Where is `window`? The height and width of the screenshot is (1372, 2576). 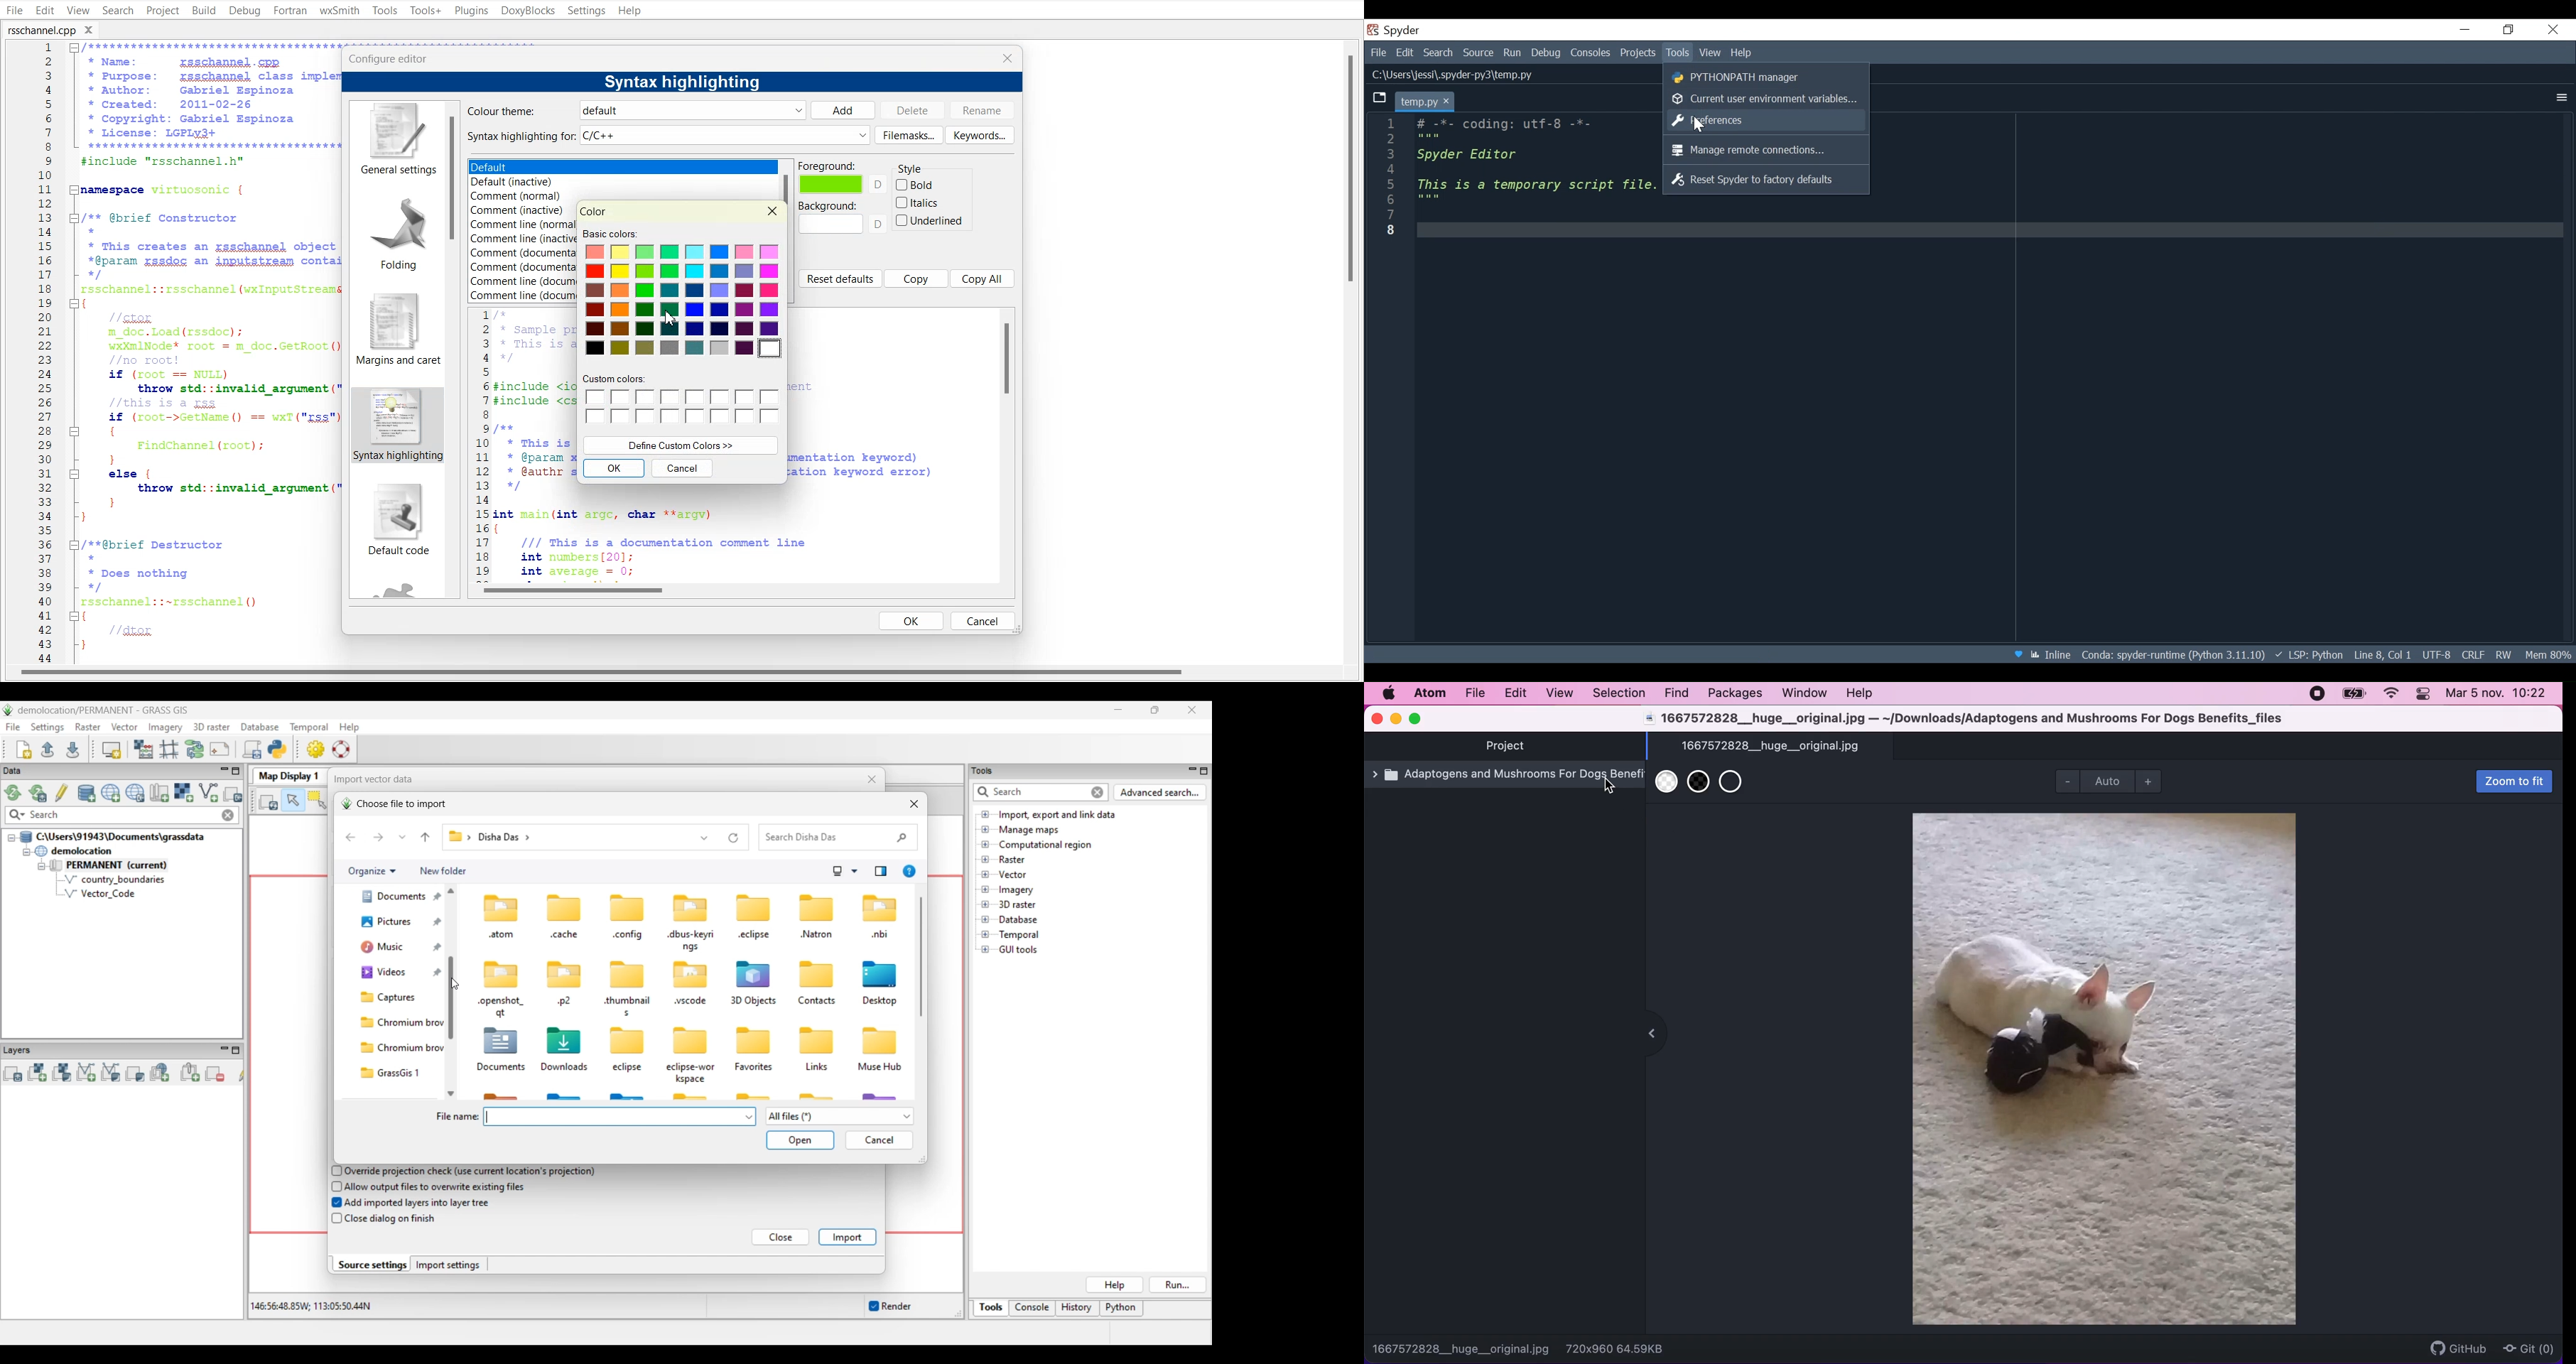 window is located at coordinates (1805, 694).